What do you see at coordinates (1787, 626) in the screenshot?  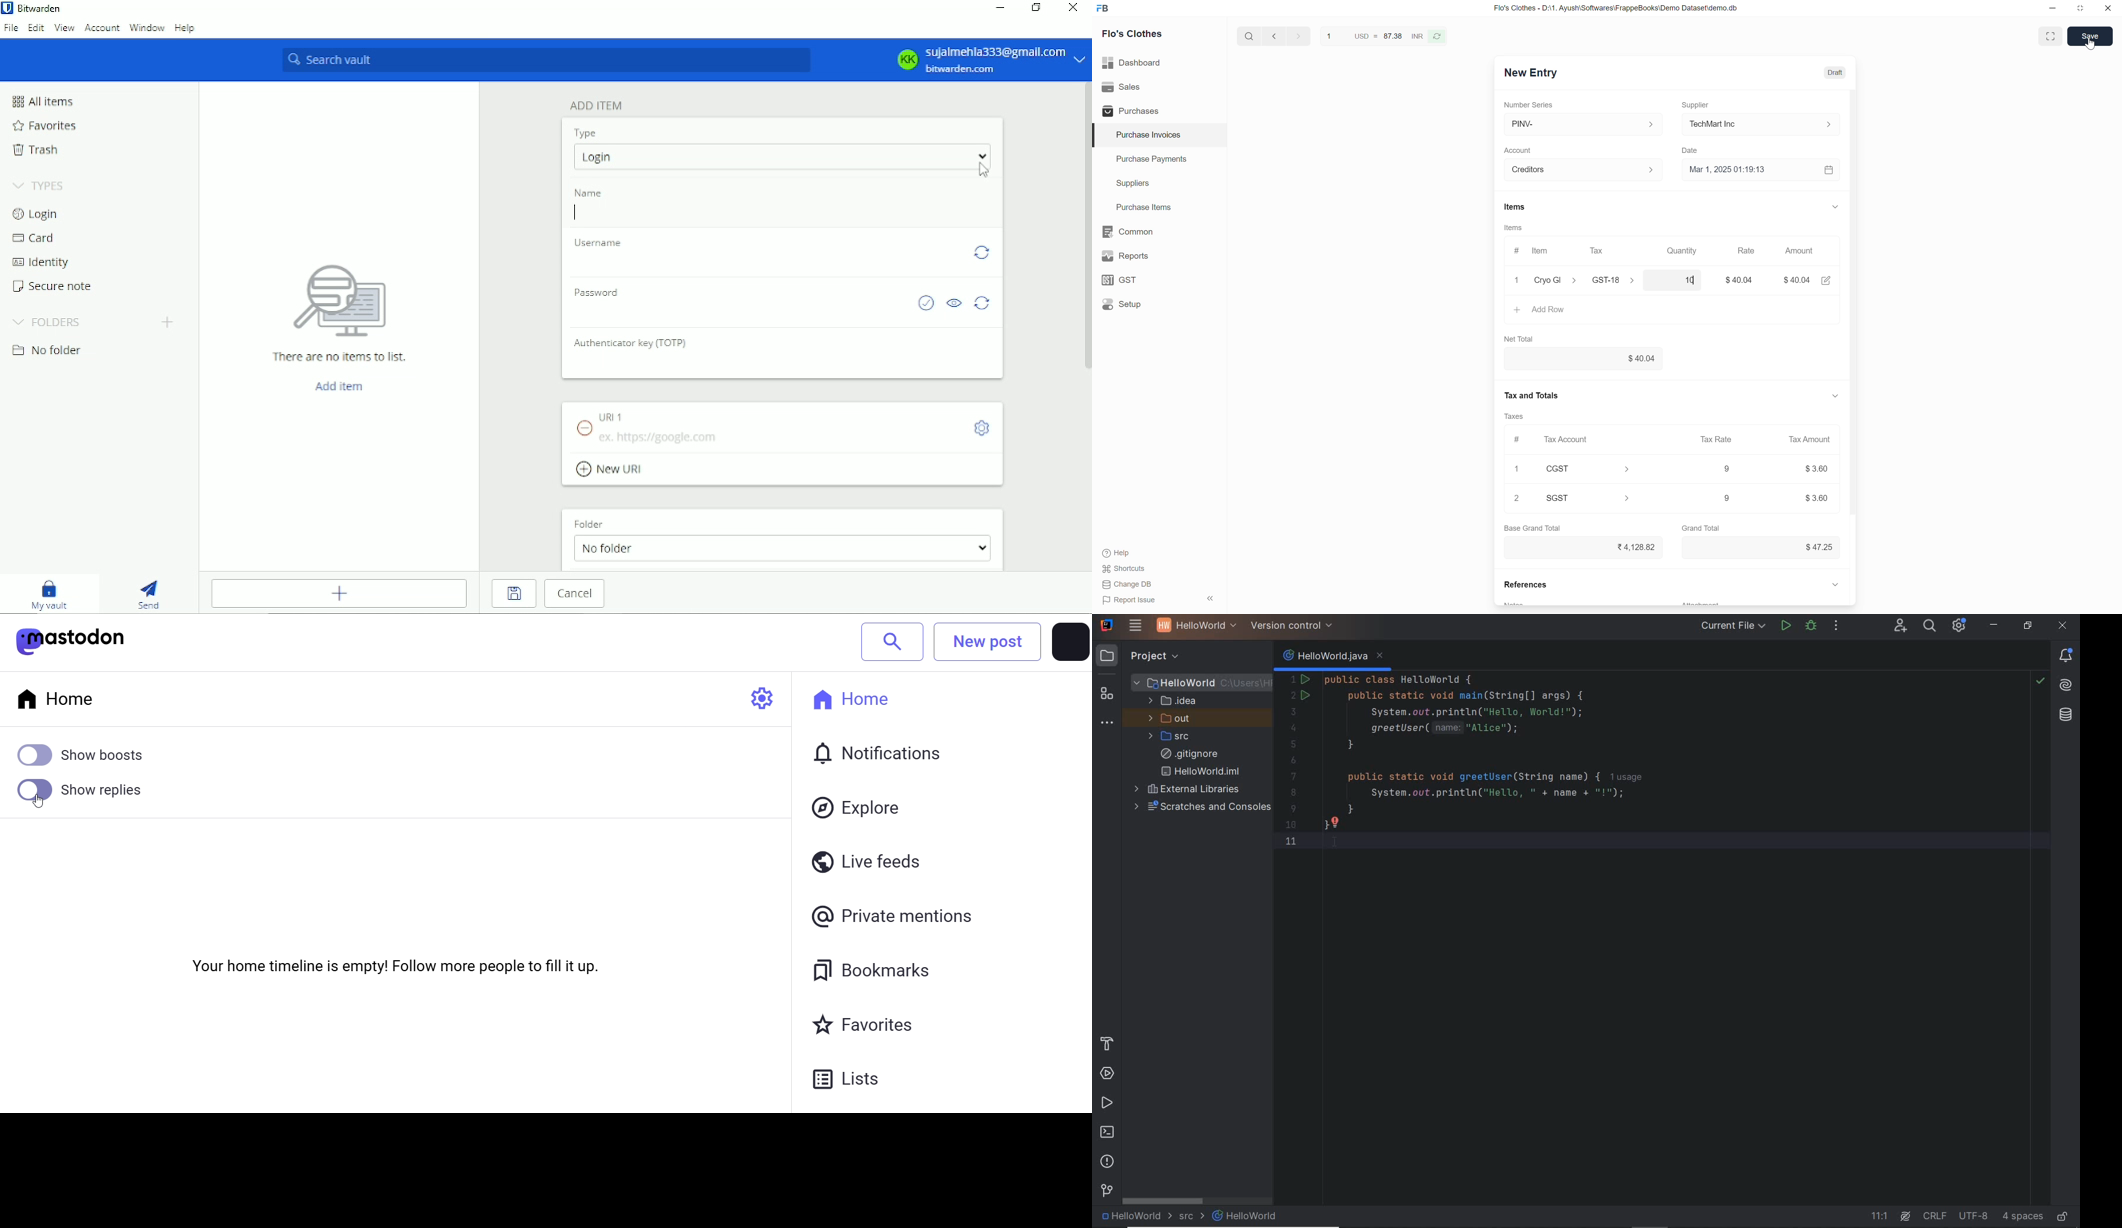 I see `run` at bounding box center [1787, 626].